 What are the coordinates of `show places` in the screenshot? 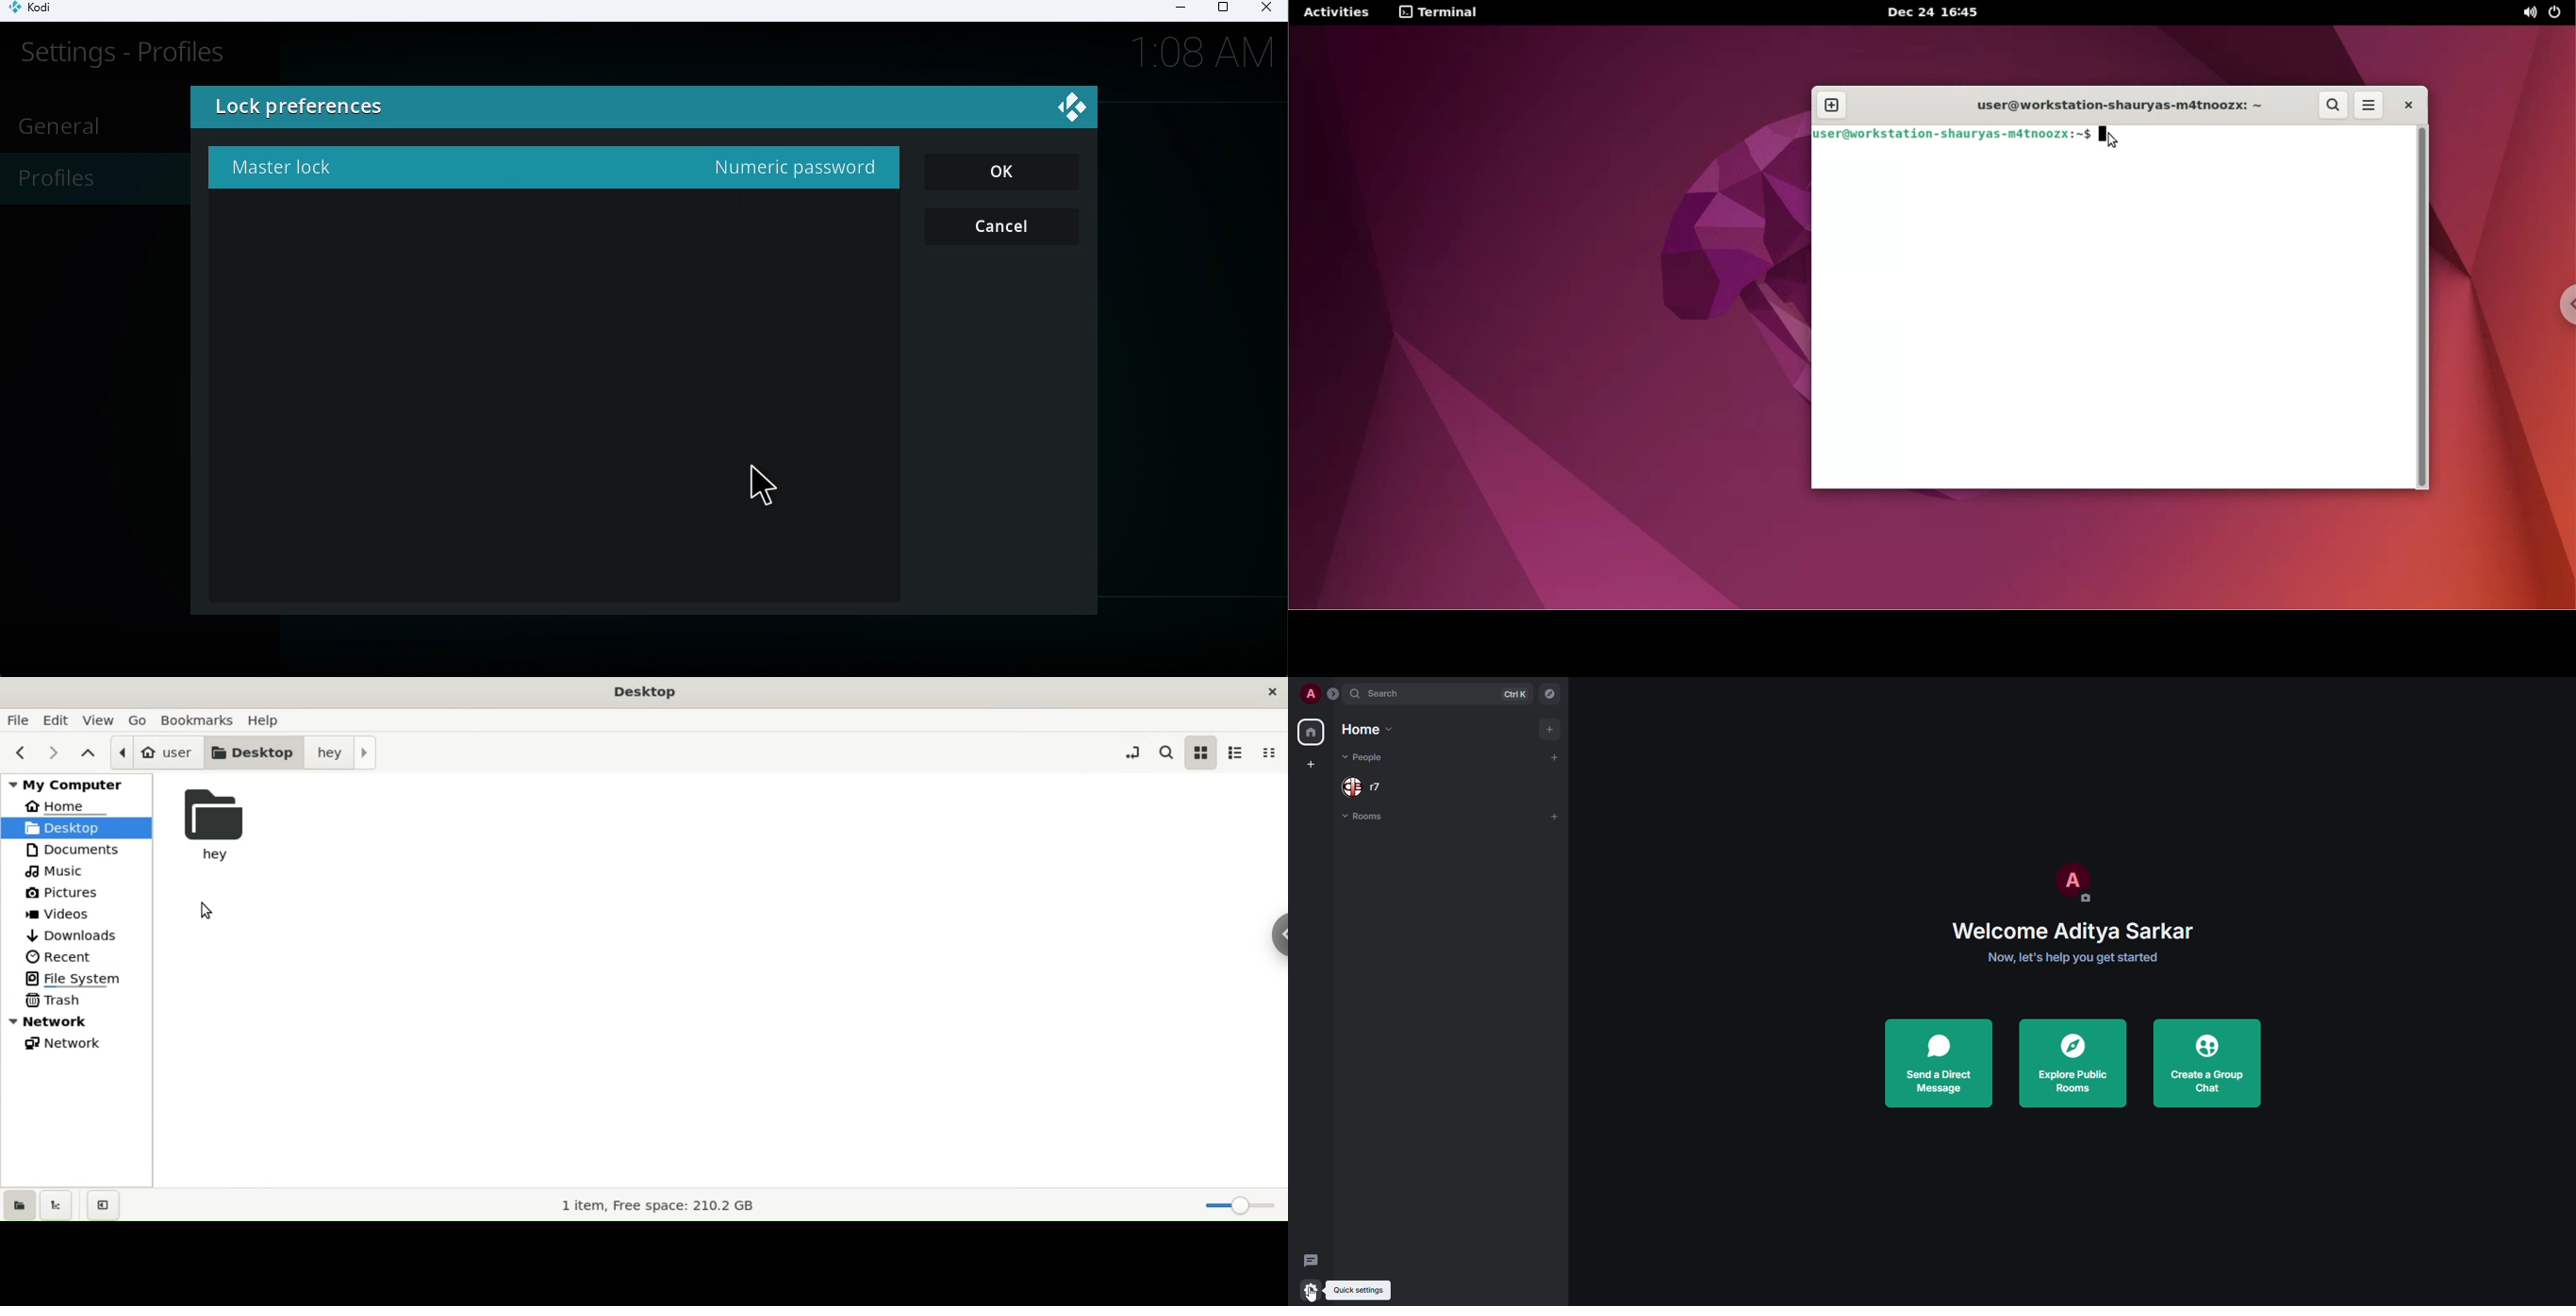 It's located at (19, 1204).